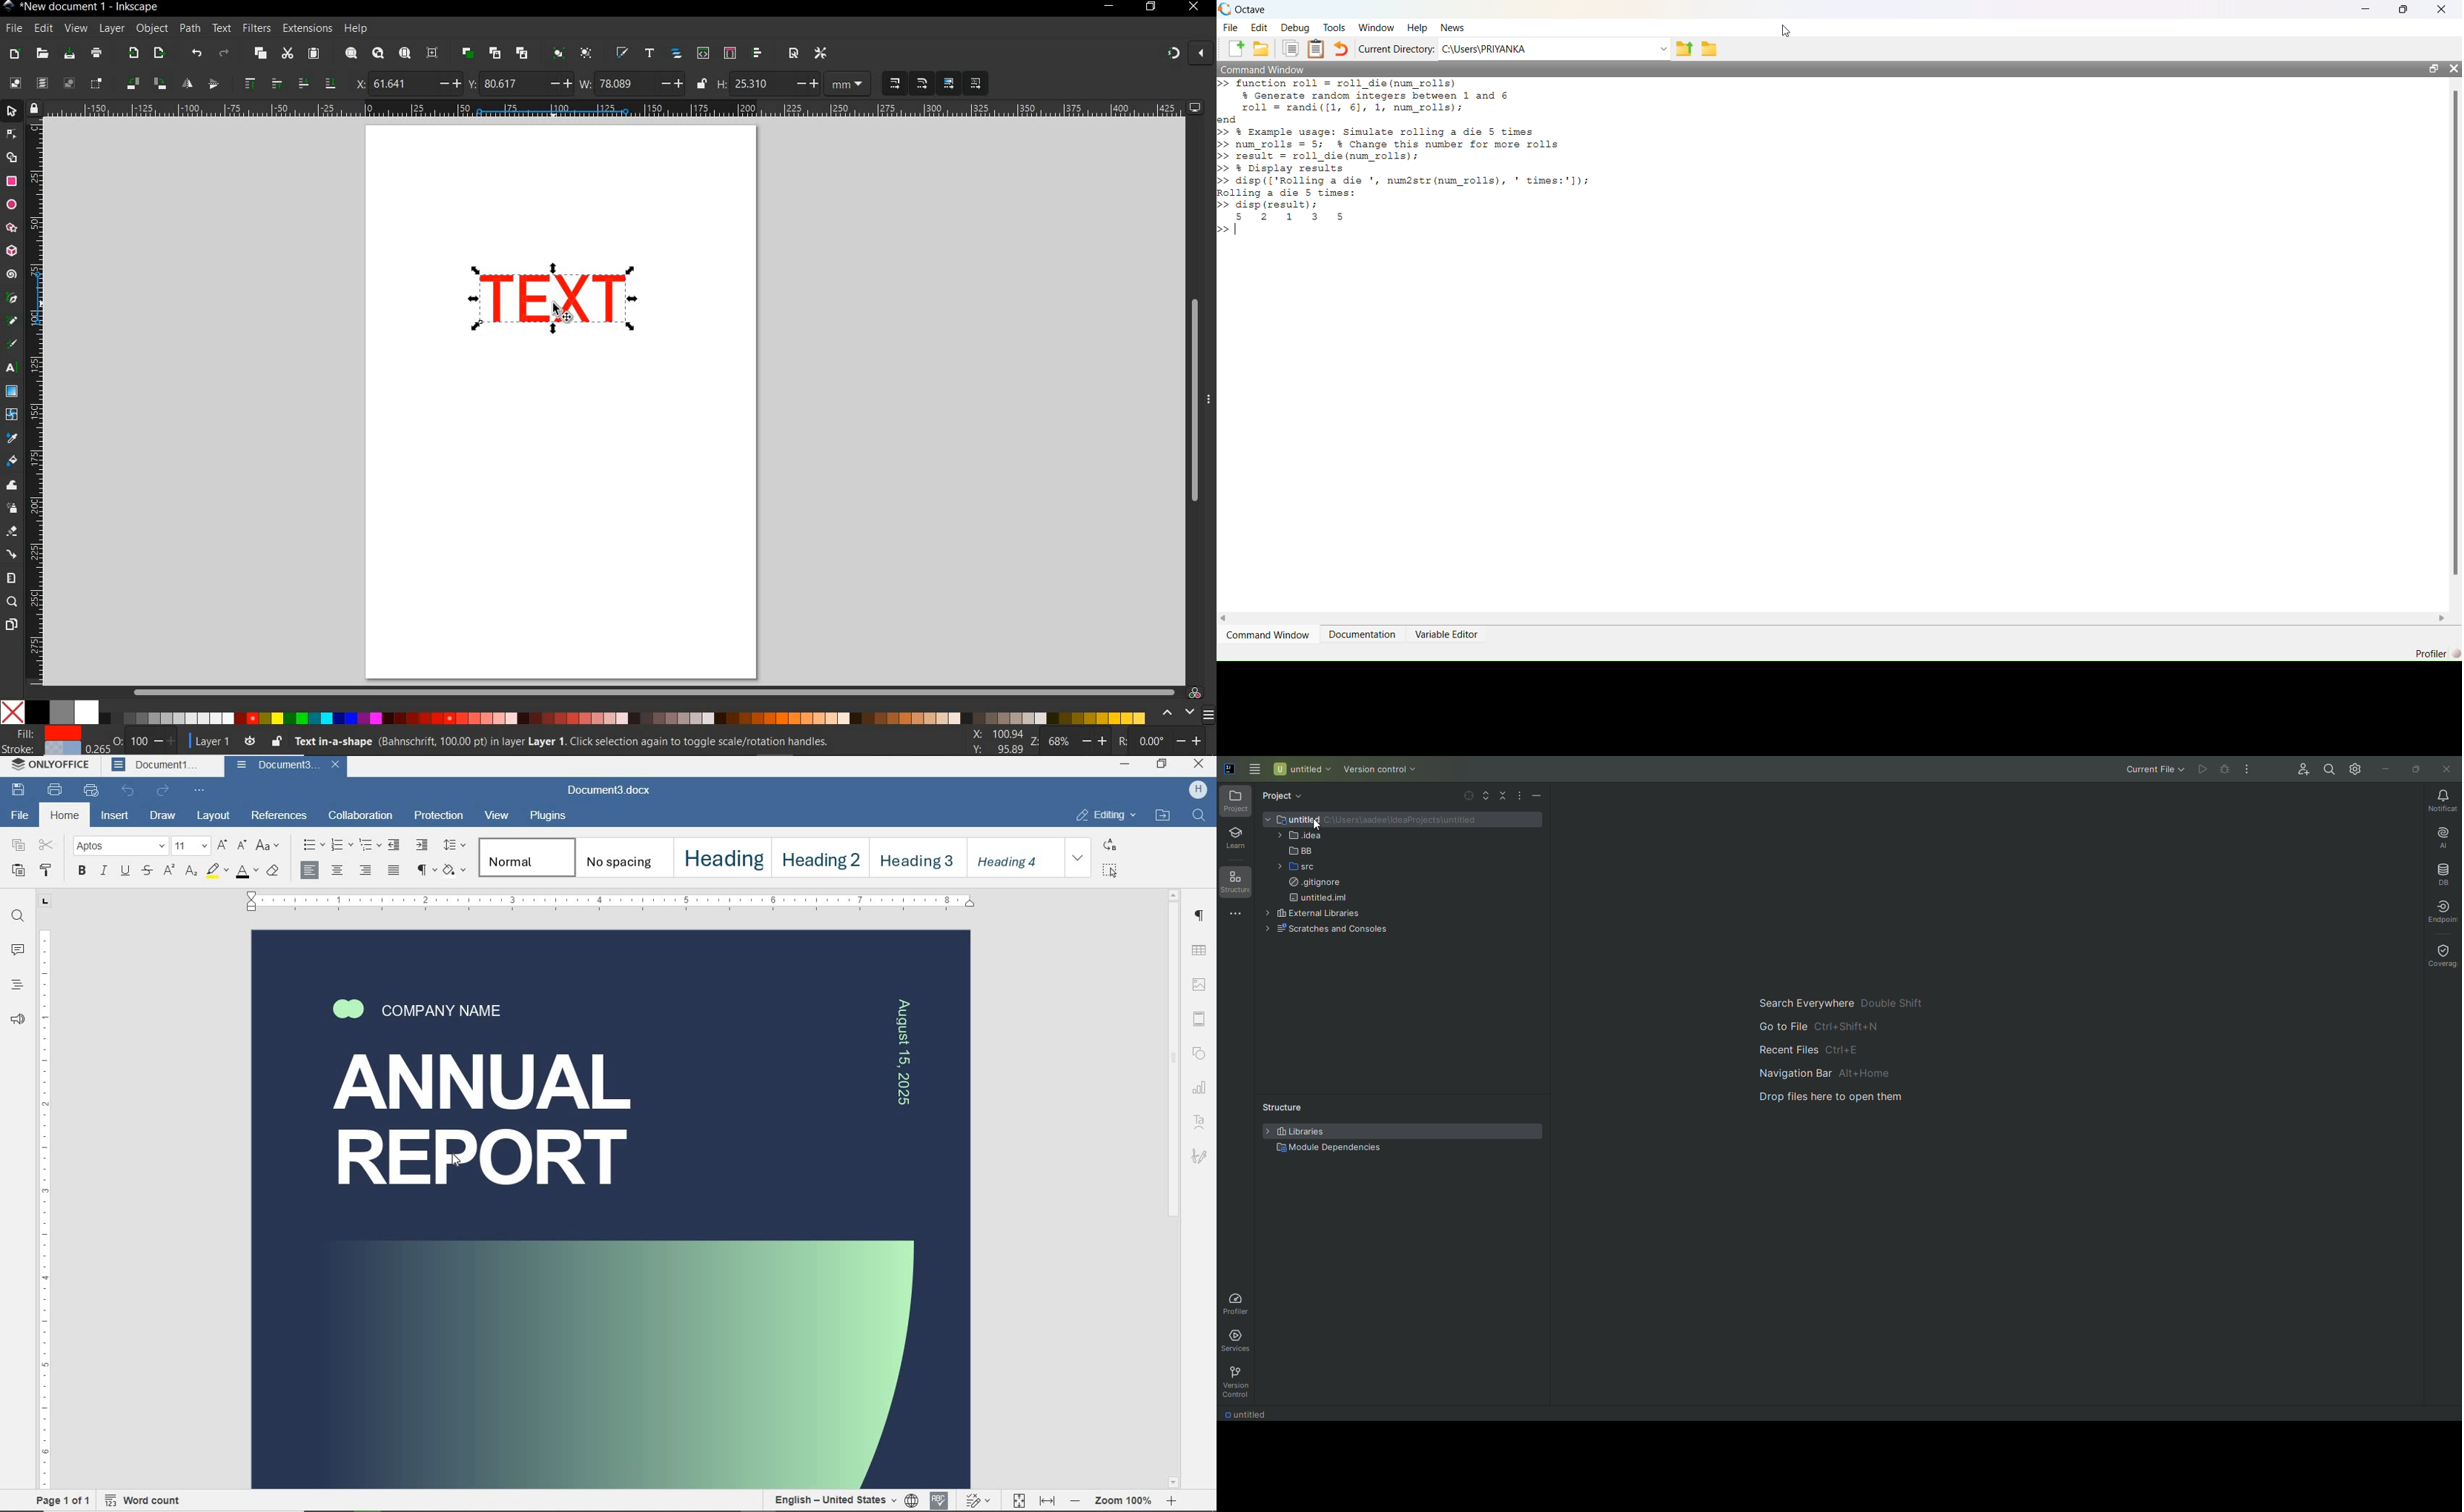 This screenshot has height=1512, width=2464. I want to click on print, so click(56, 790).